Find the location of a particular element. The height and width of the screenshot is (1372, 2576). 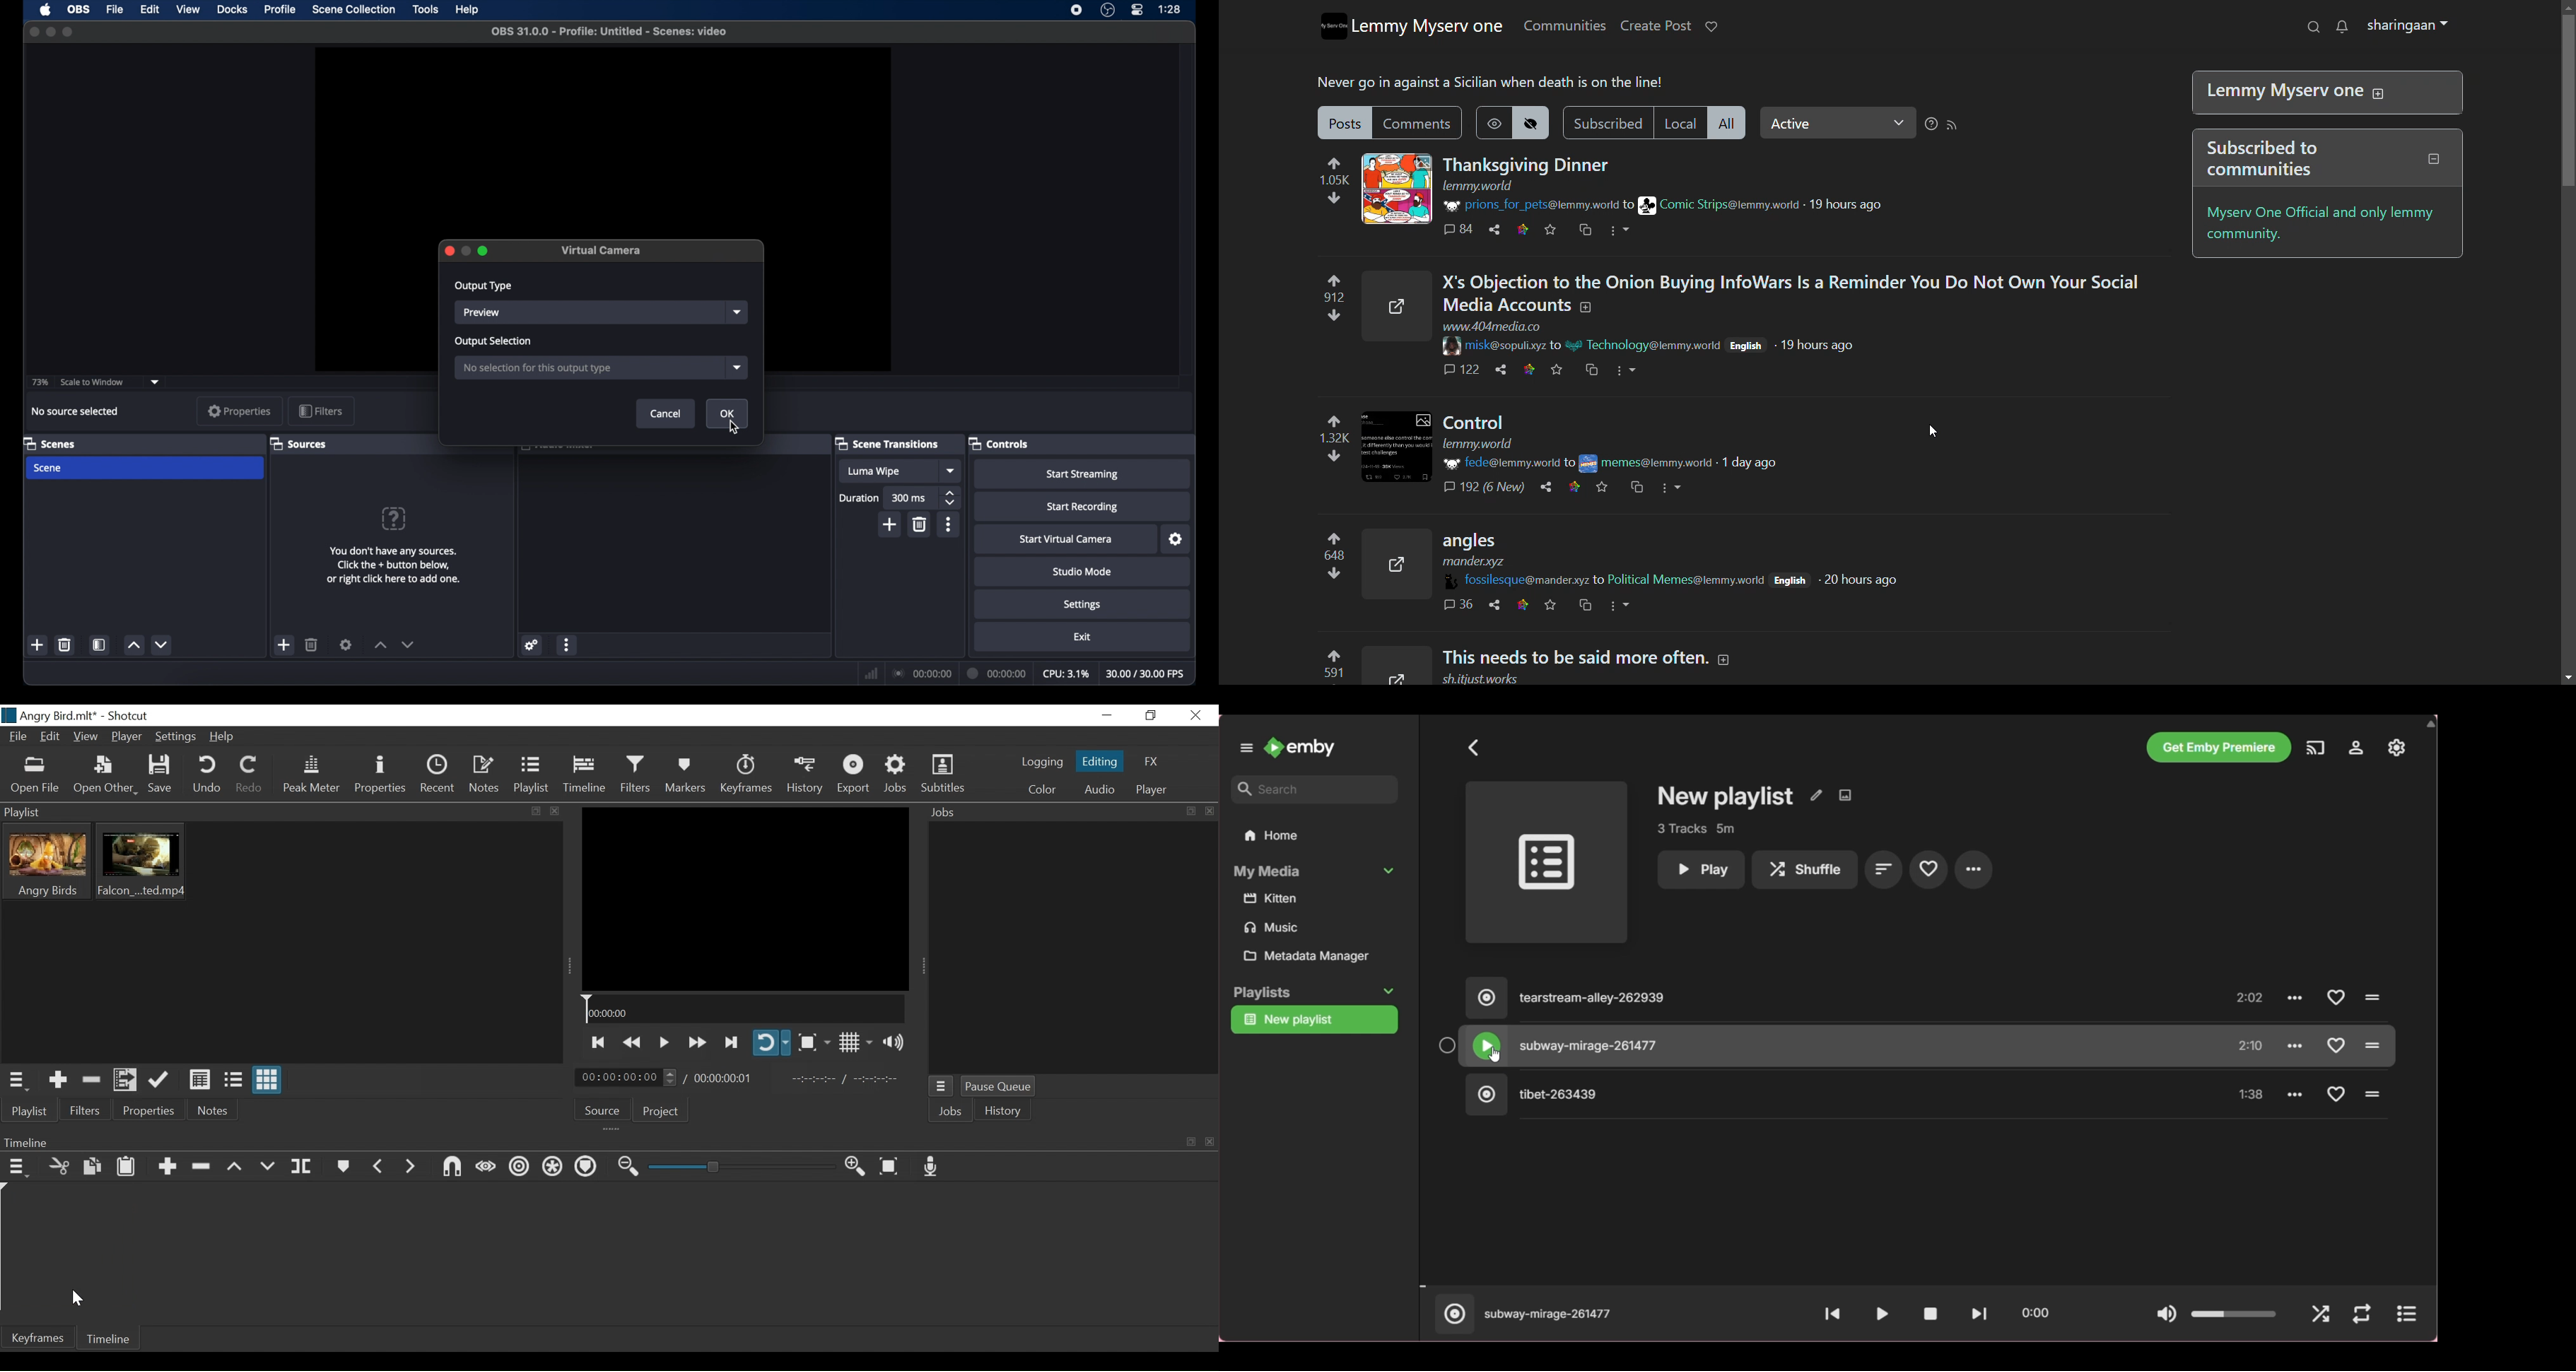

Go to home is located at coordinates (1299, 748).